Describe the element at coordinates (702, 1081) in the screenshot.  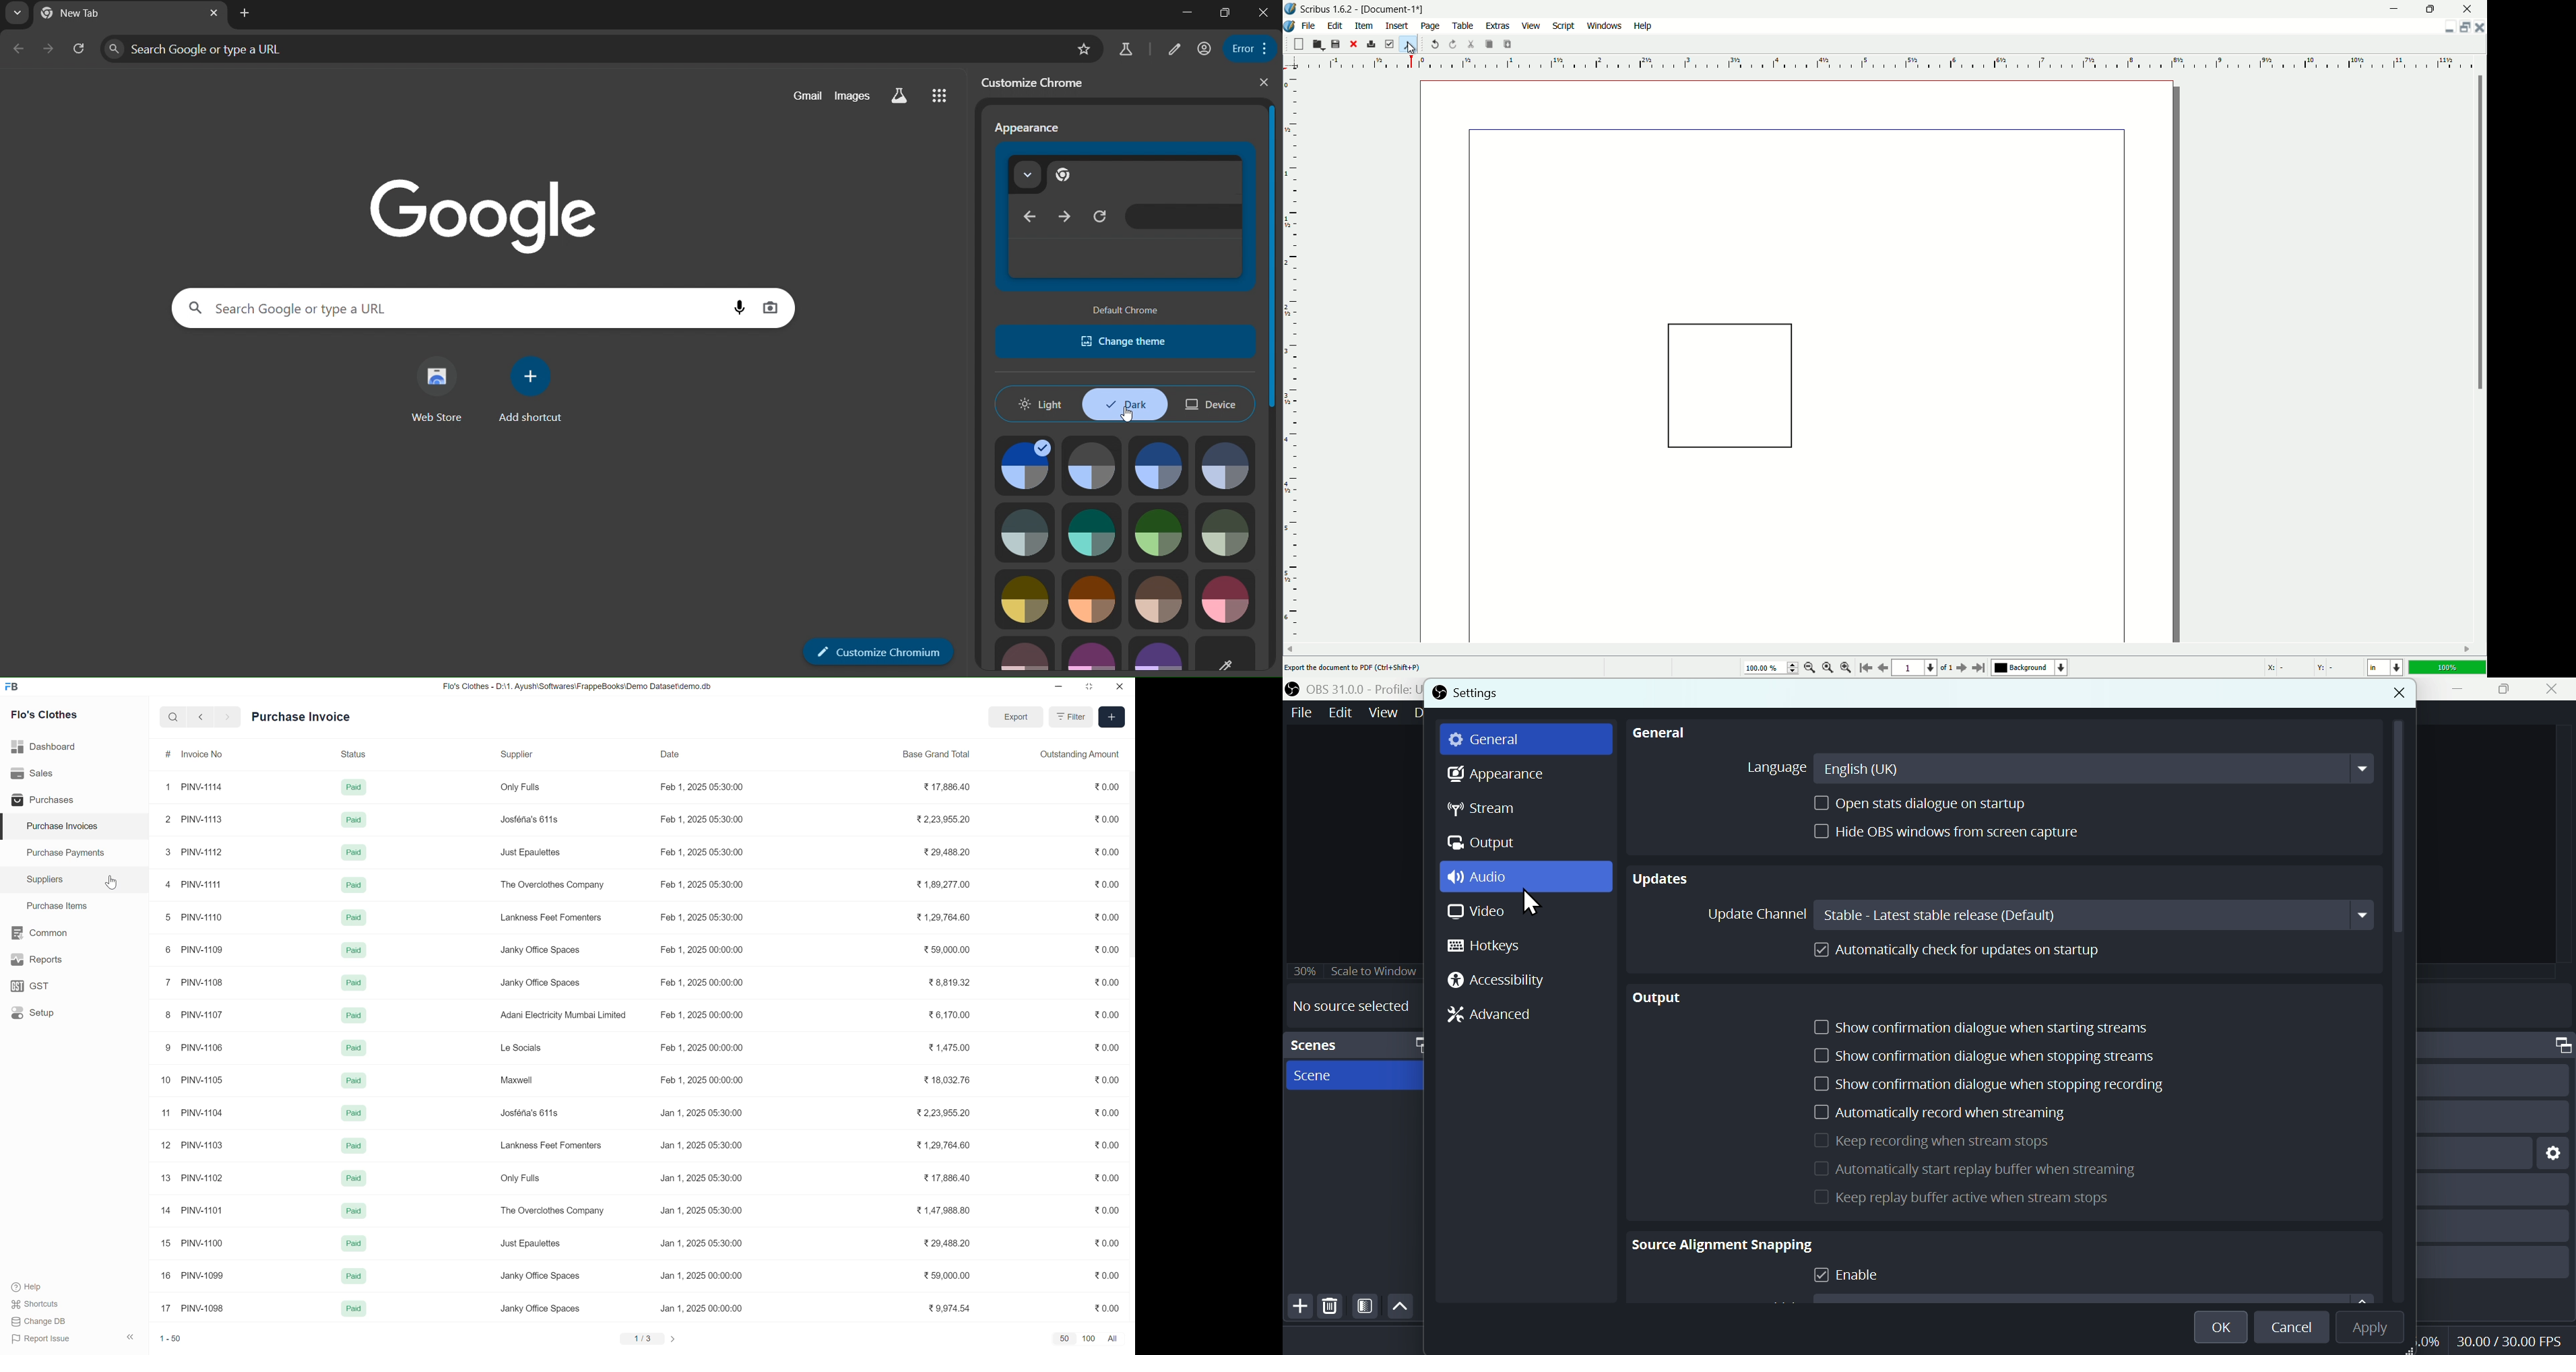
I see `Feb 1, 2025 00:00:00` at that location.